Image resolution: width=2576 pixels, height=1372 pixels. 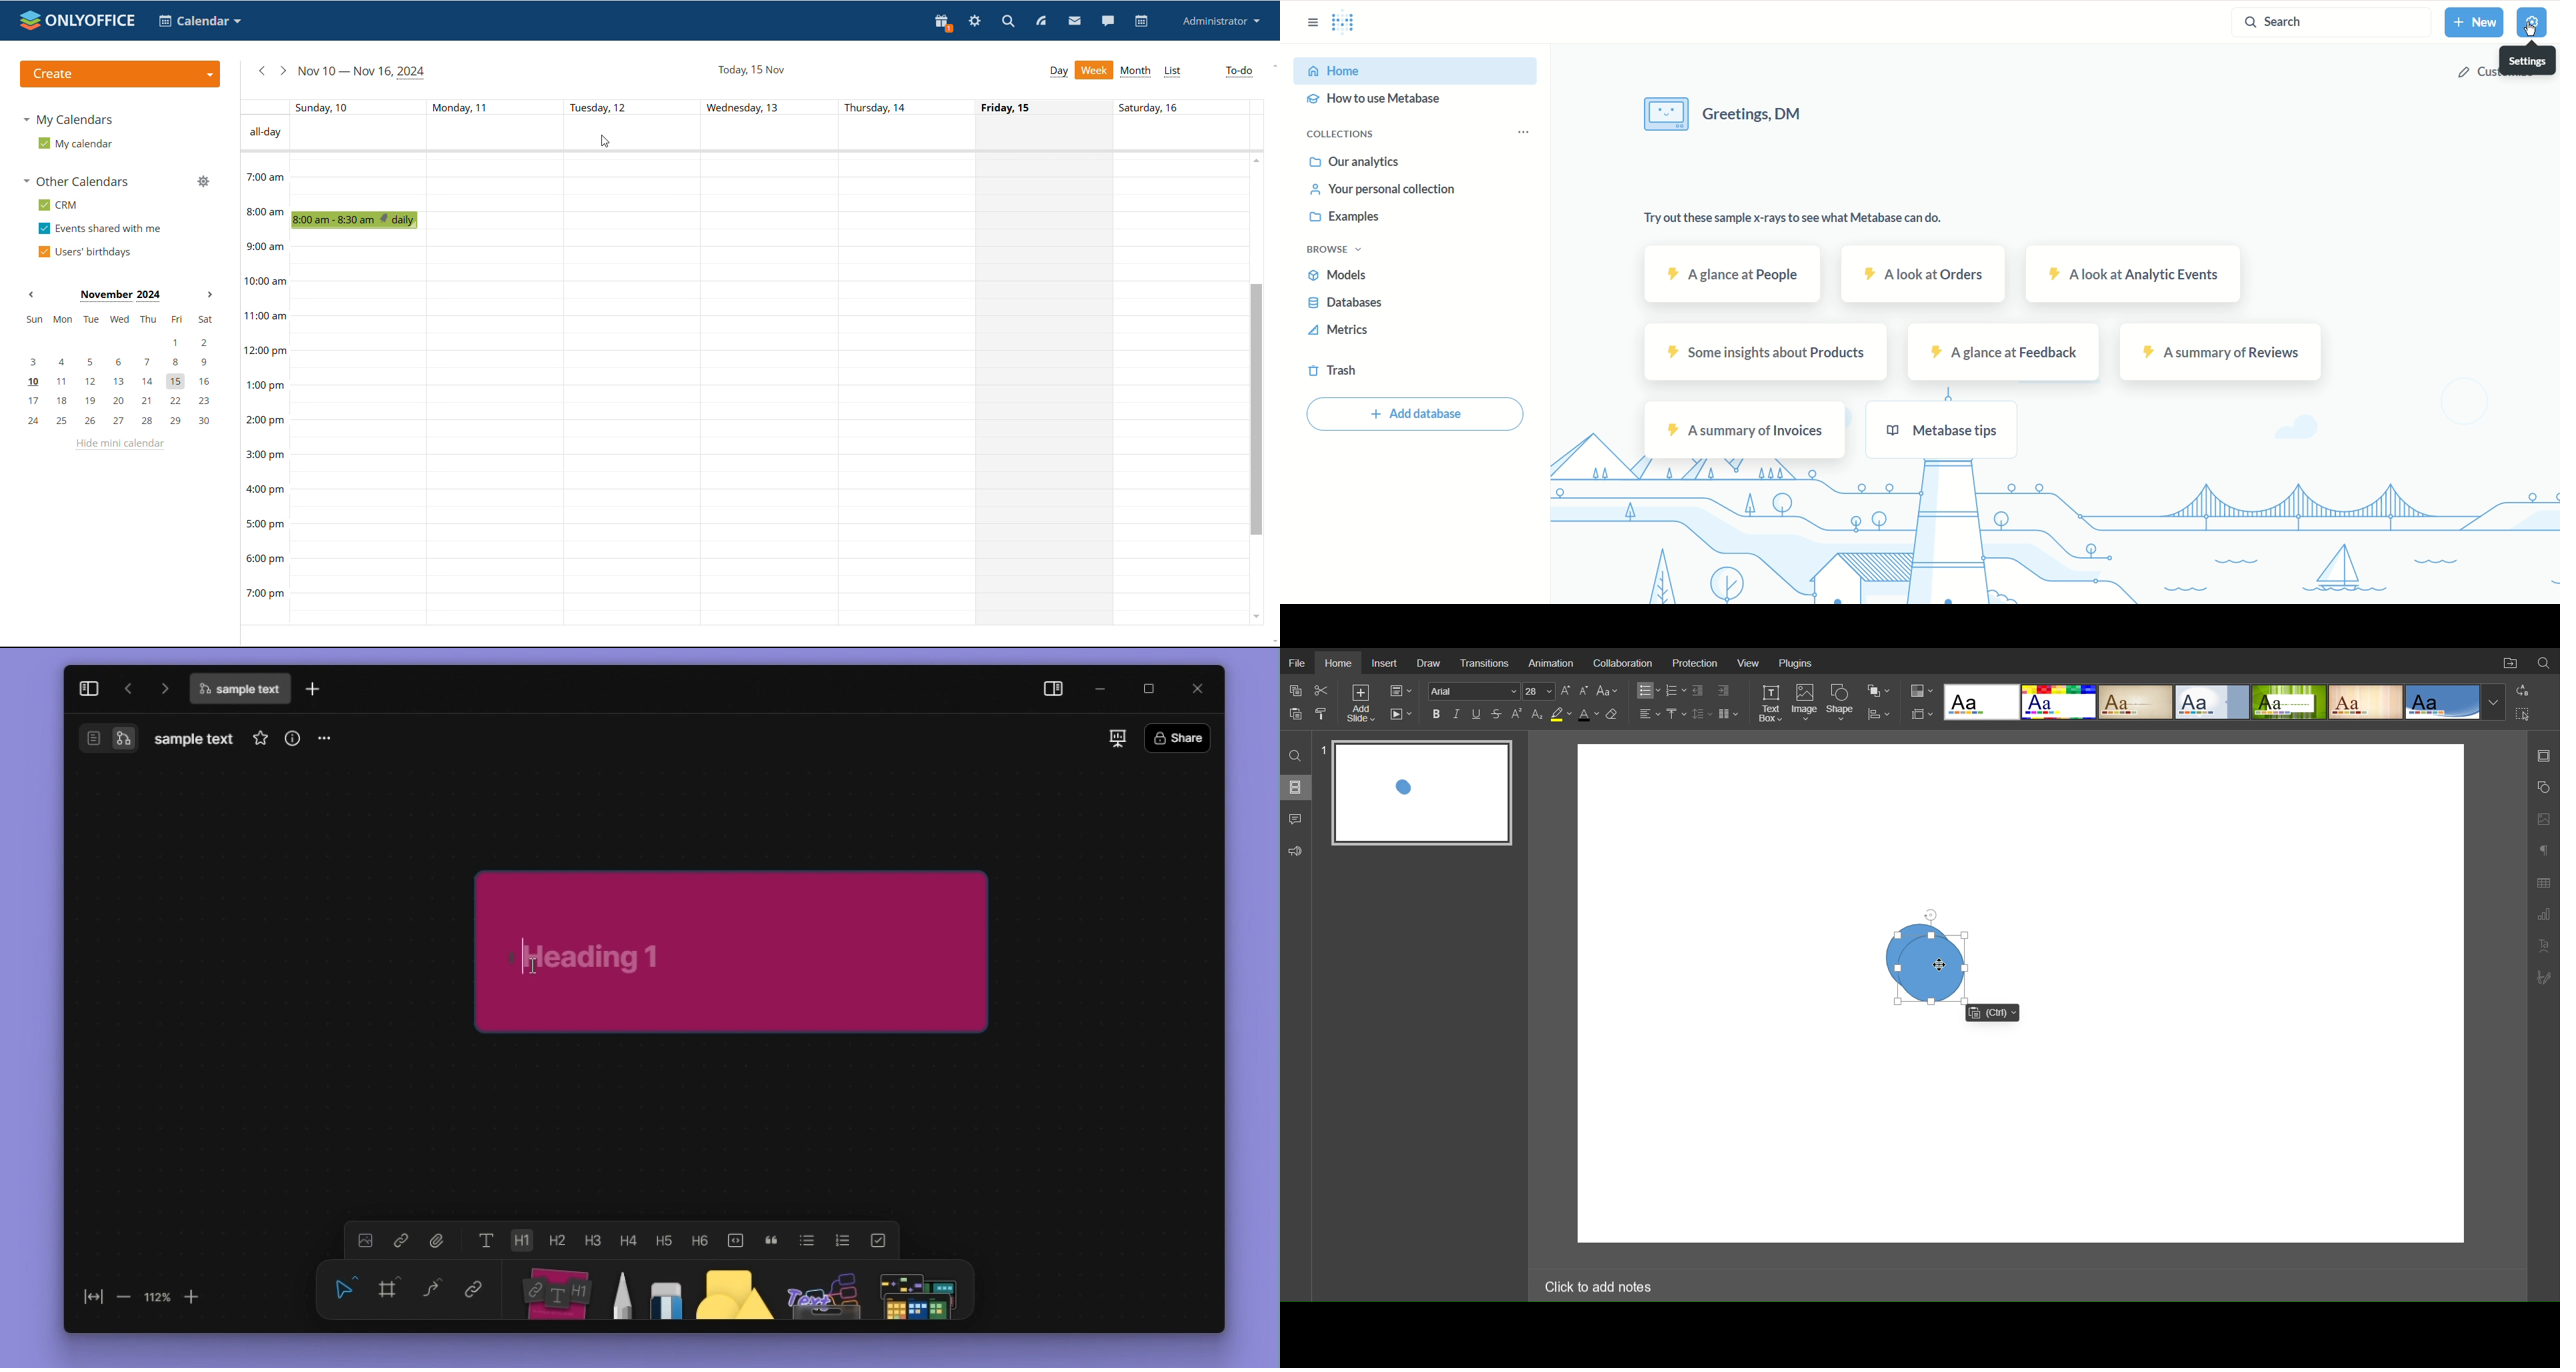 What do you see at coordinates (943, 23) in the screenshot?
I see `present` at bounding box center [943, 23].